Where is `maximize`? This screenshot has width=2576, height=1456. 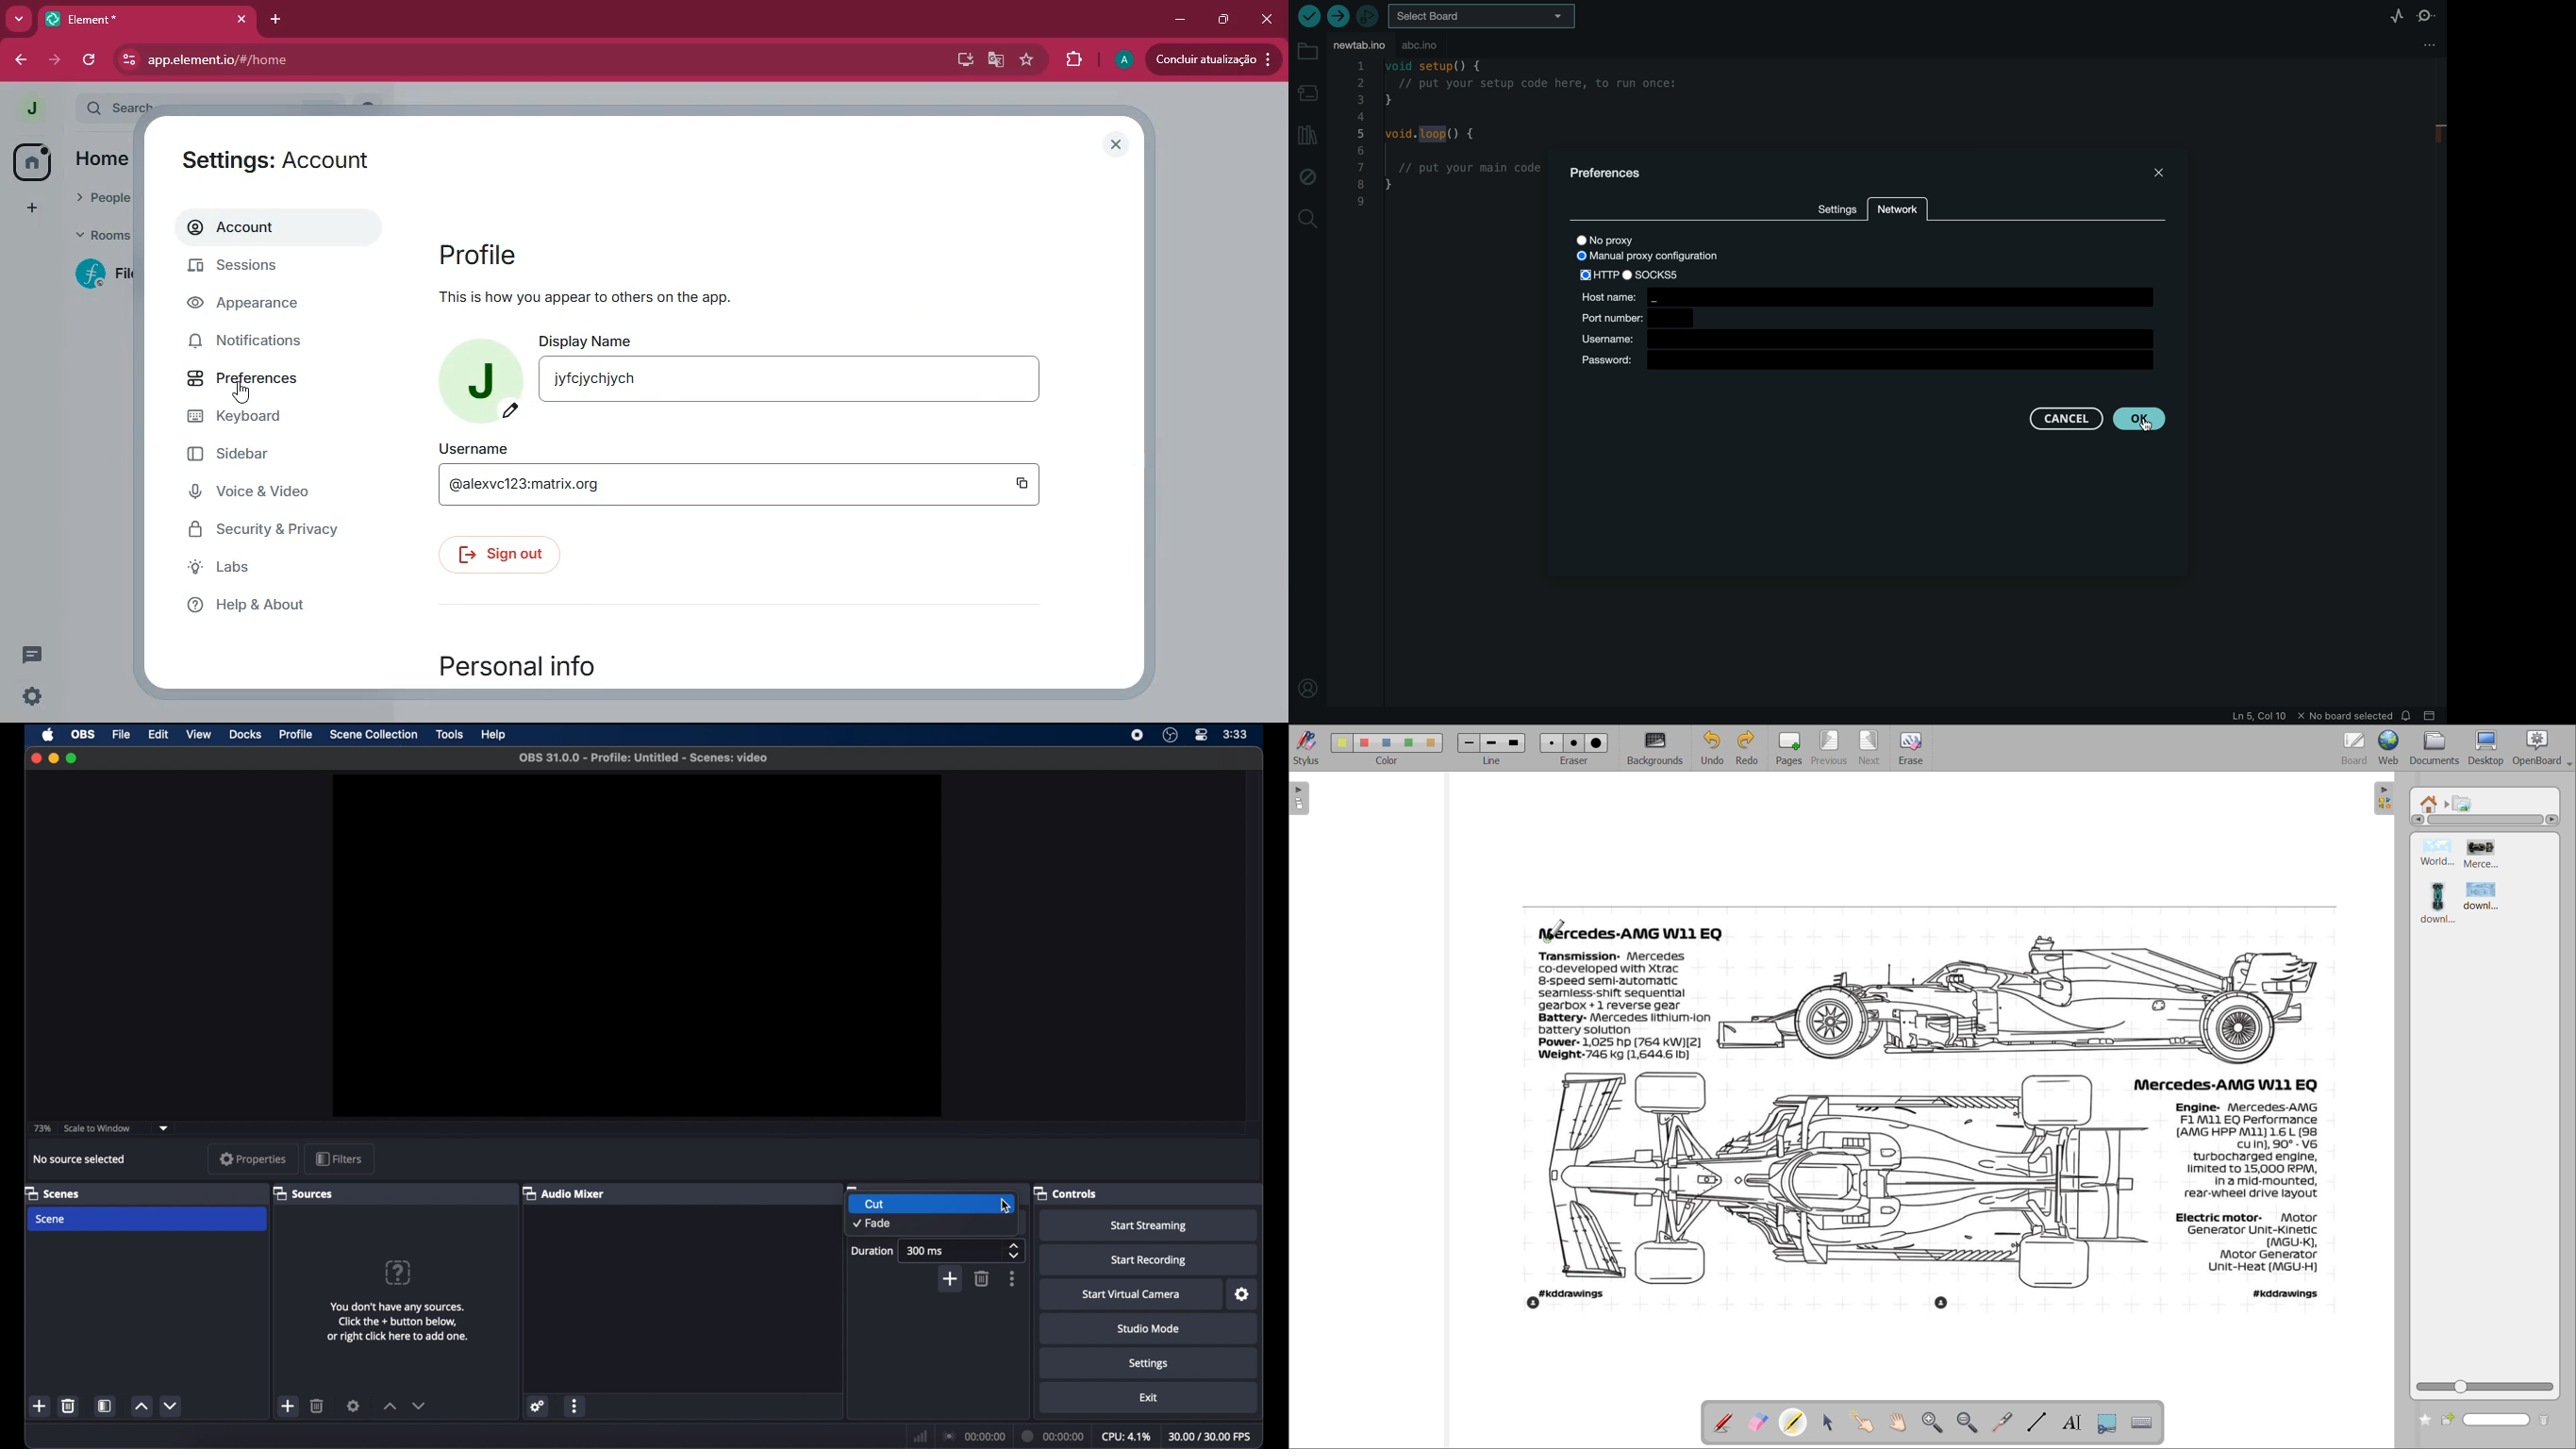 maximize is located at coordinates (1223, 19).